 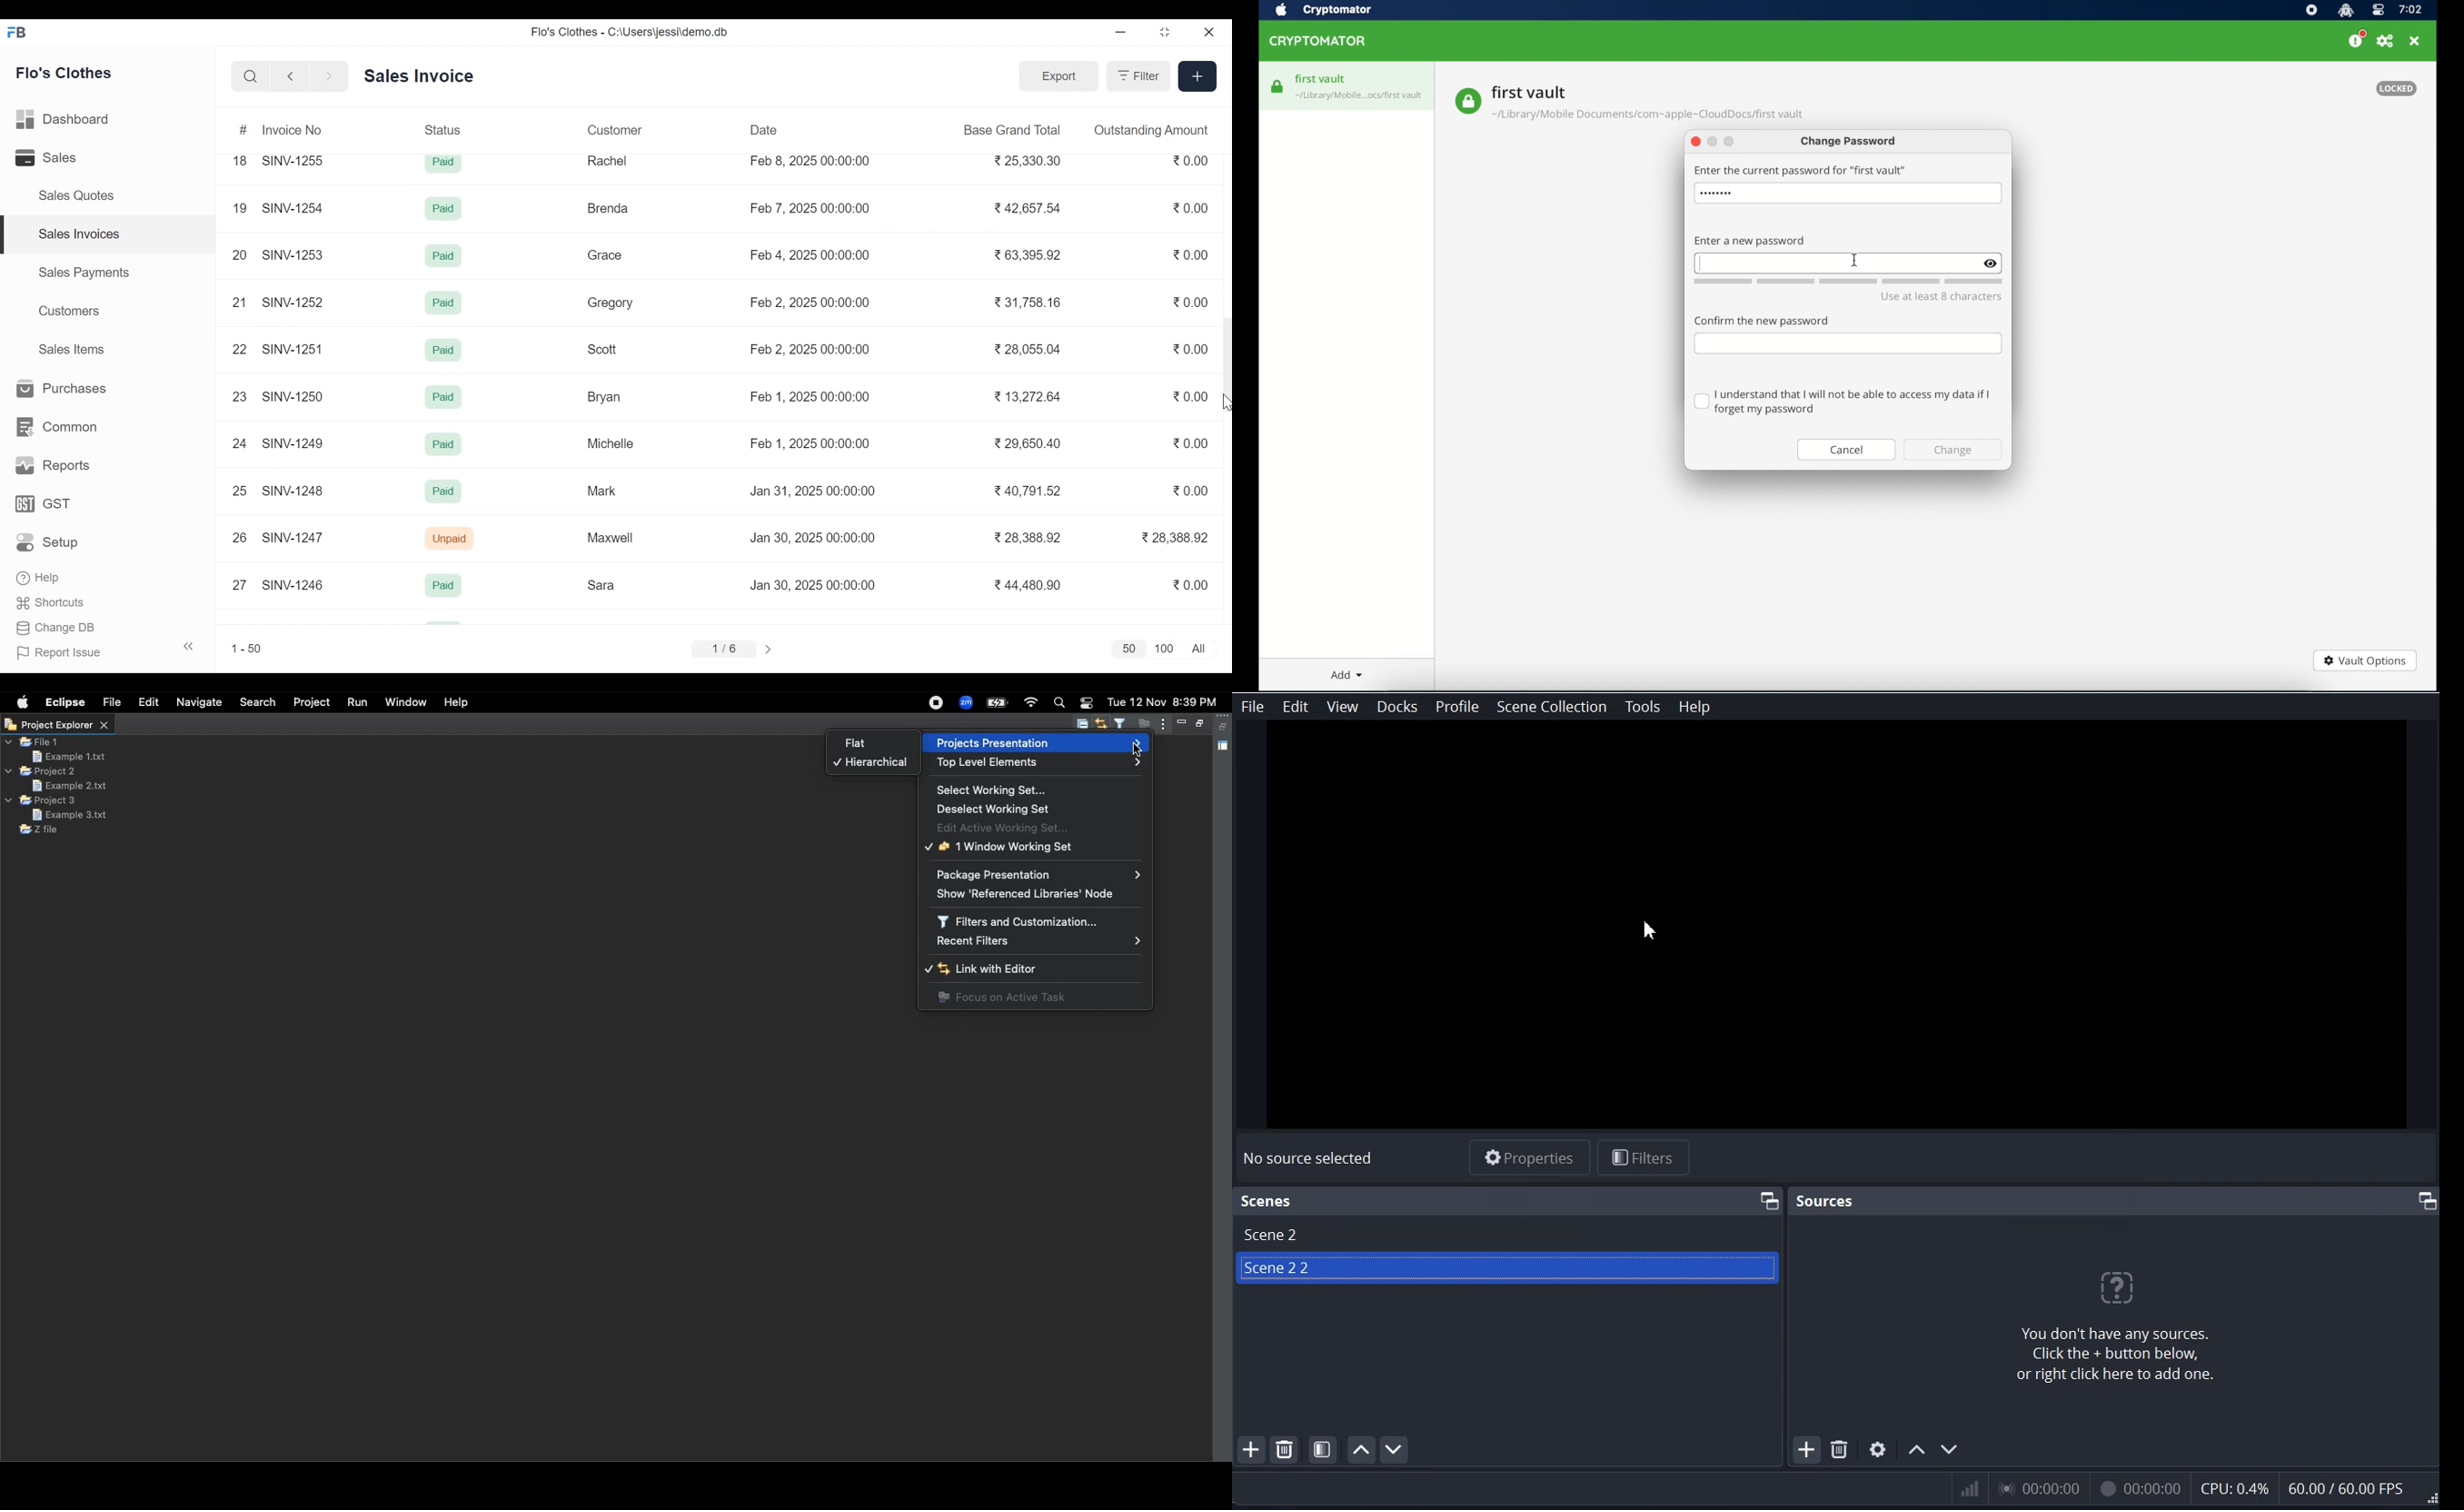 I want to click on Rachel, so click(x=608, y=160).